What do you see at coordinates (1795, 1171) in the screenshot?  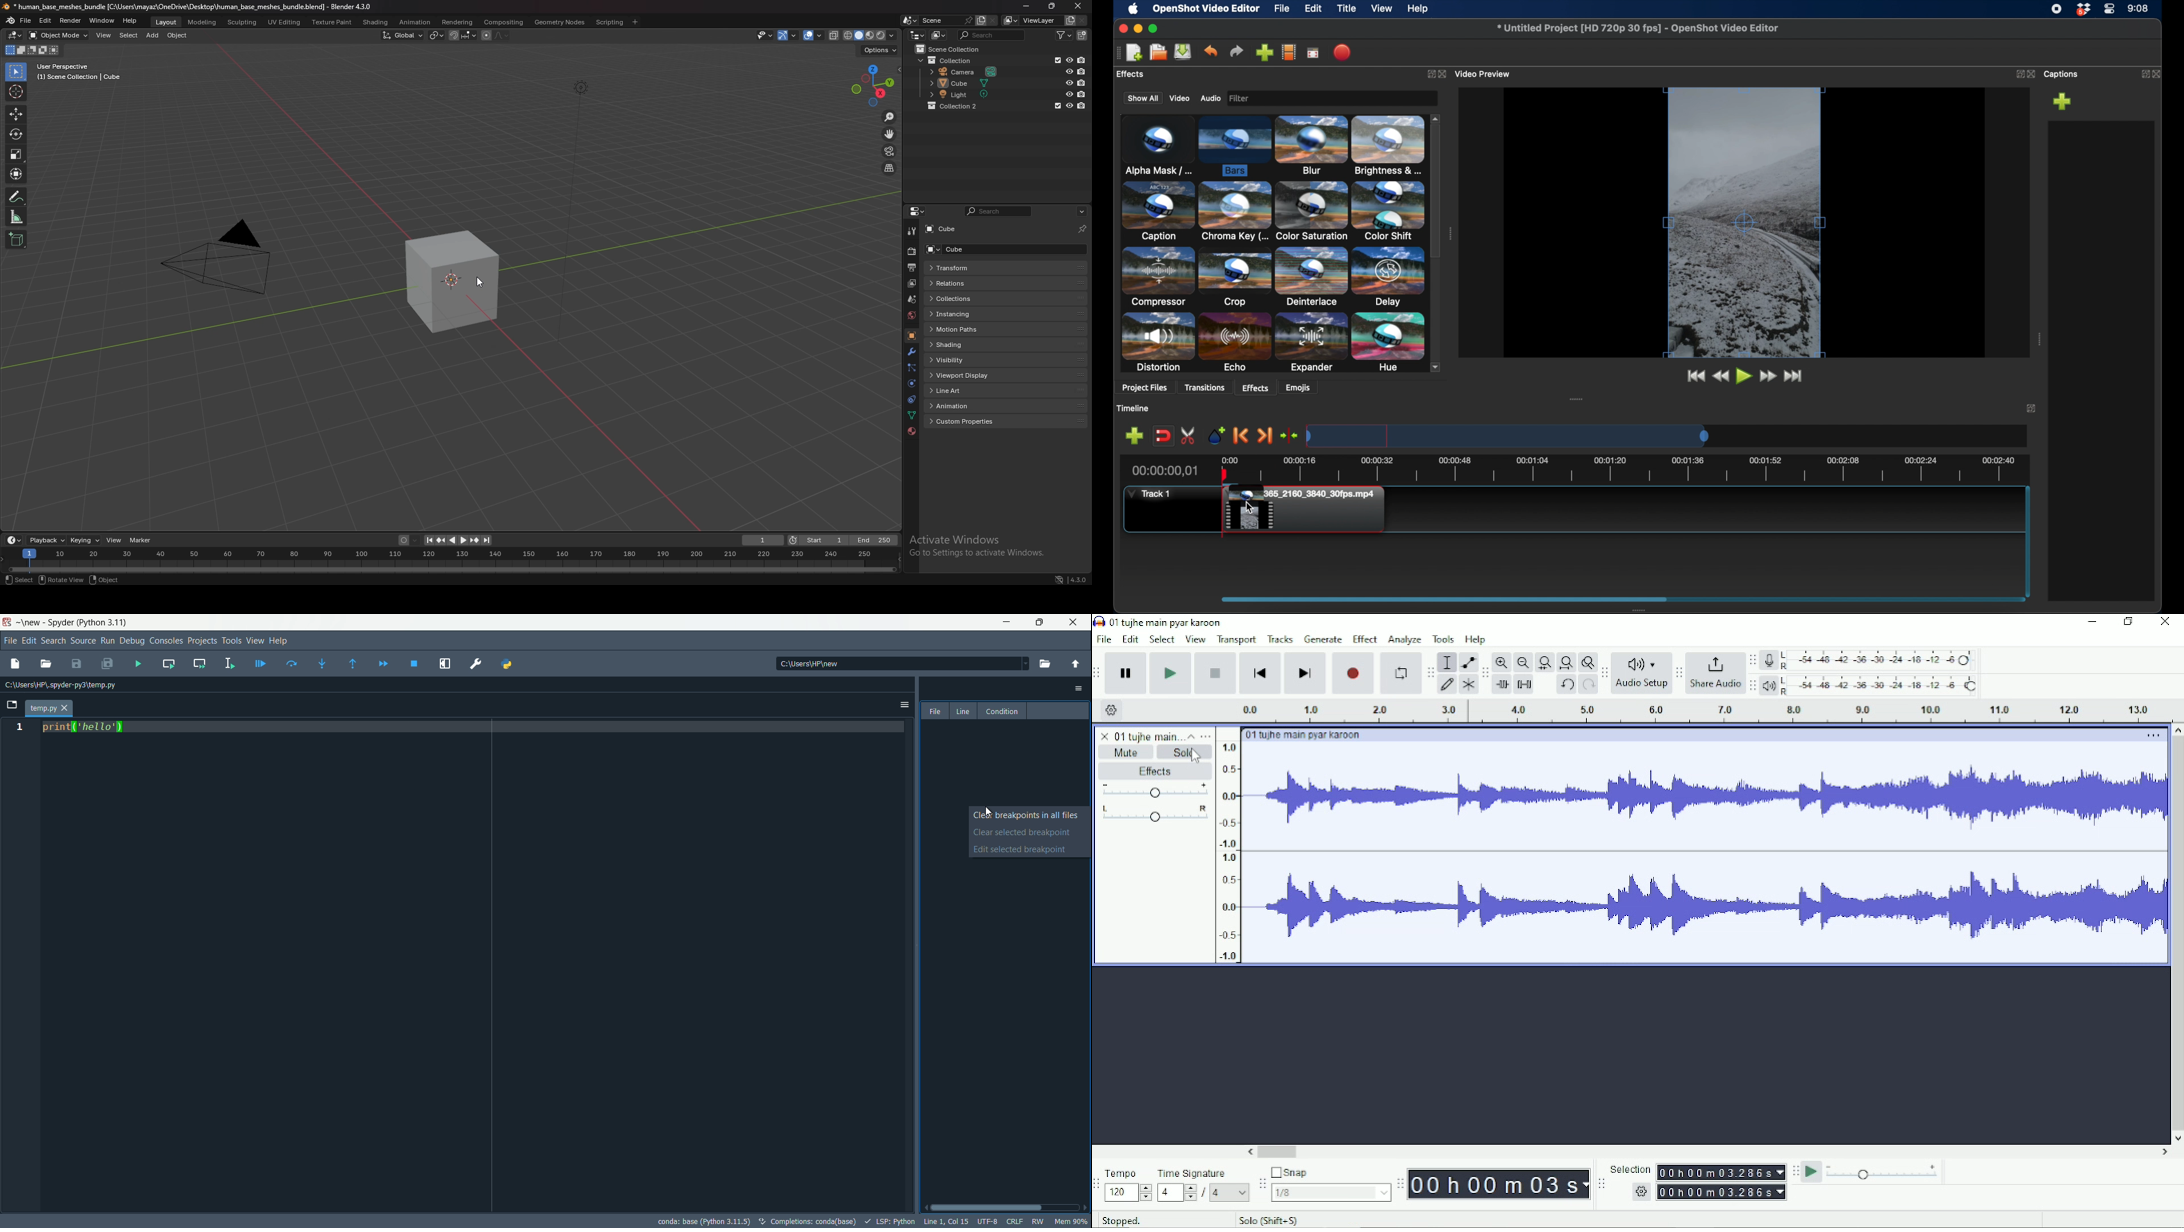 I see `Audacity play-at-speed toolbar` at bounding box center [1795, 1171].